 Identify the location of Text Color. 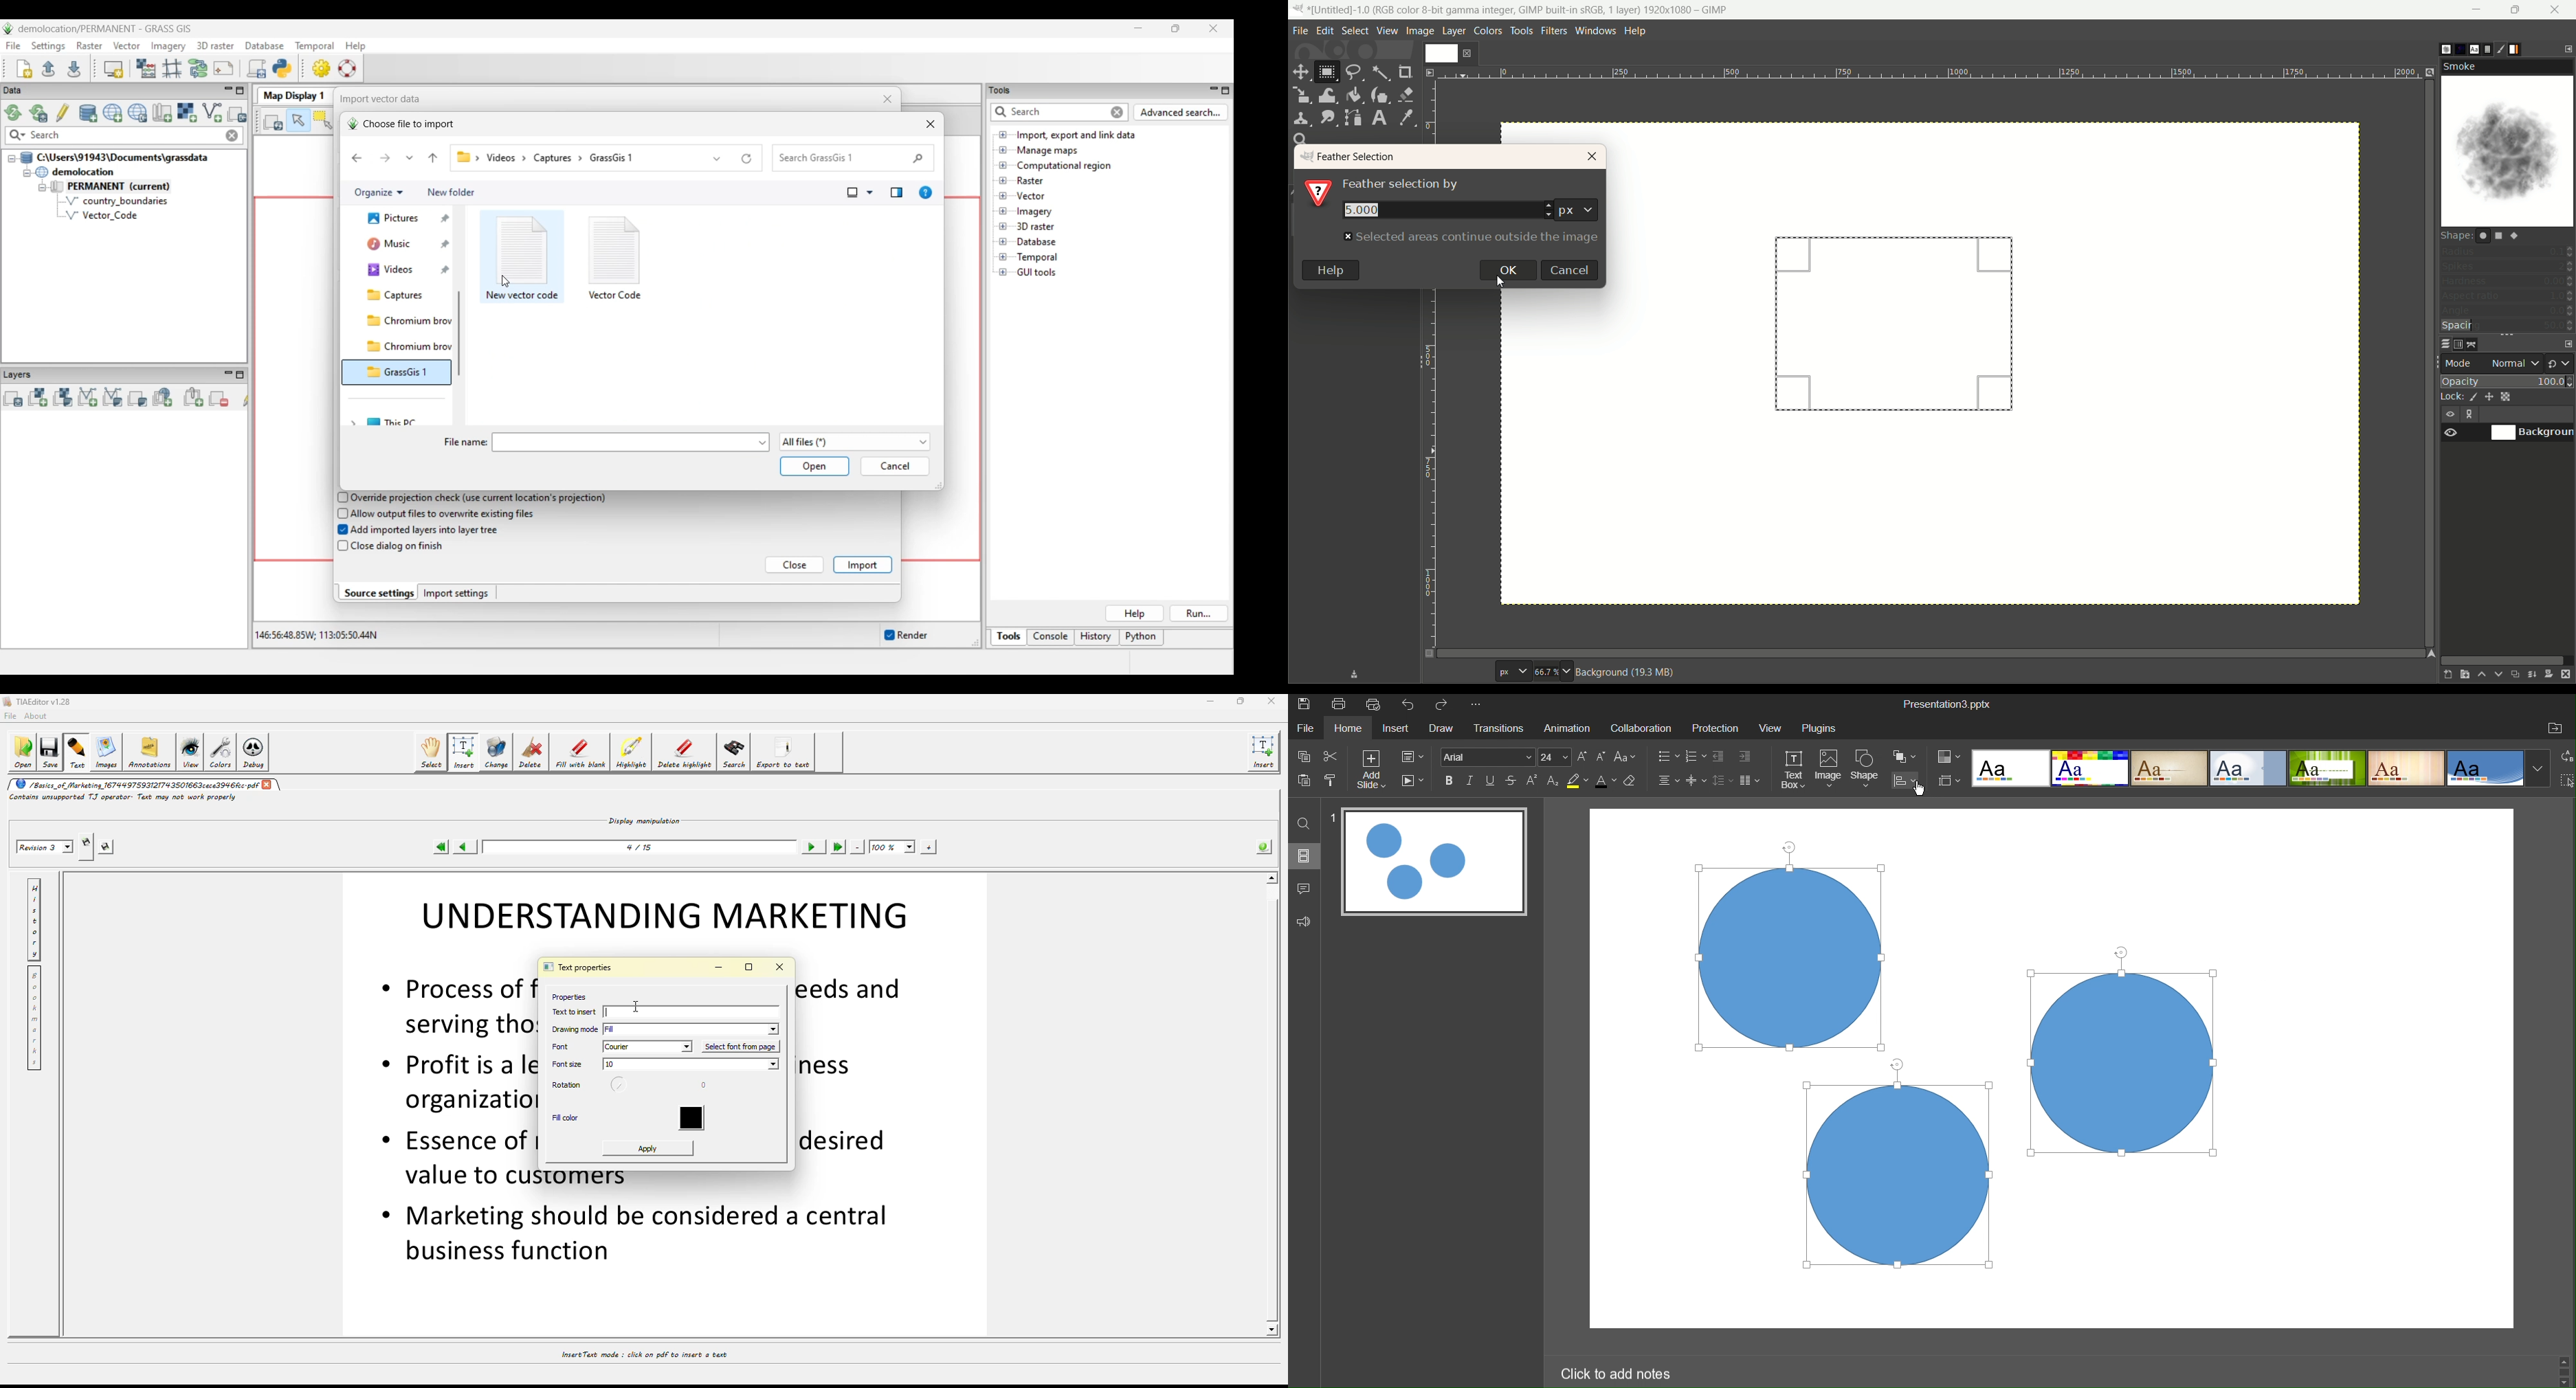
(1605, 783).